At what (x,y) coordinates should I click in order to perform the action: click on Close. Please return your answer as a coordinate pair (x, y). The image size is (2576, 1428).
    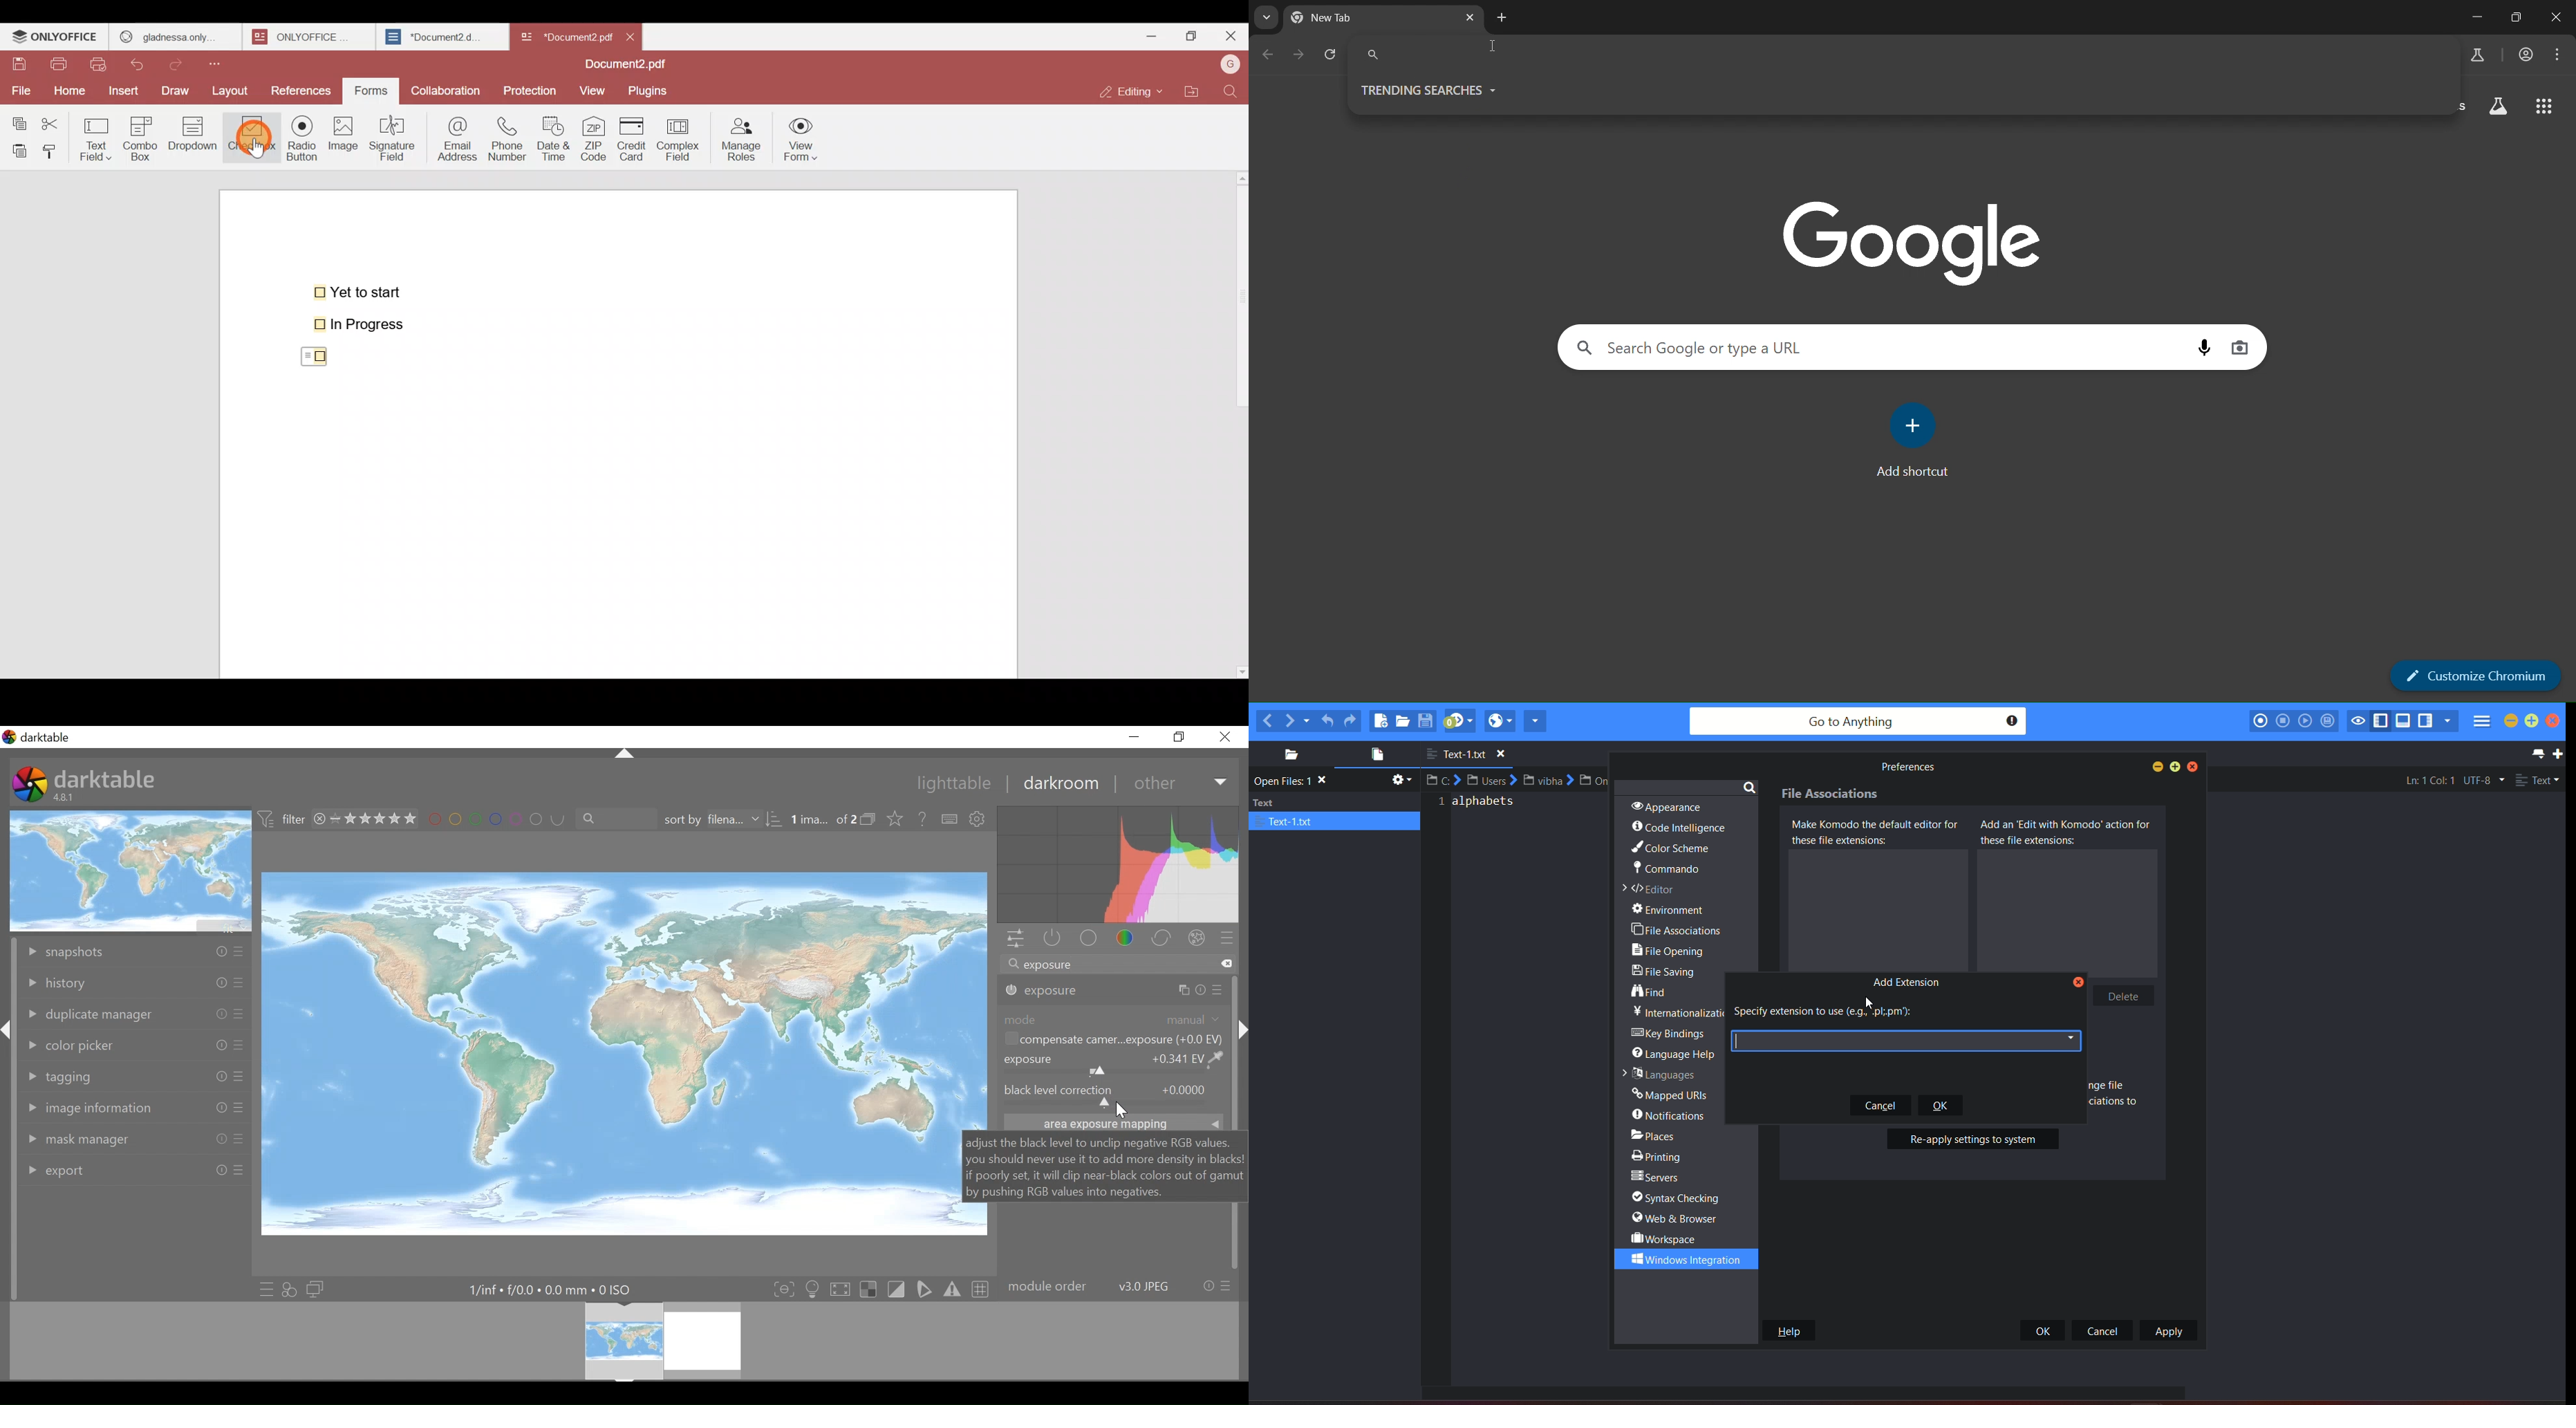
    Looking at the image, I should click on (636, 36).